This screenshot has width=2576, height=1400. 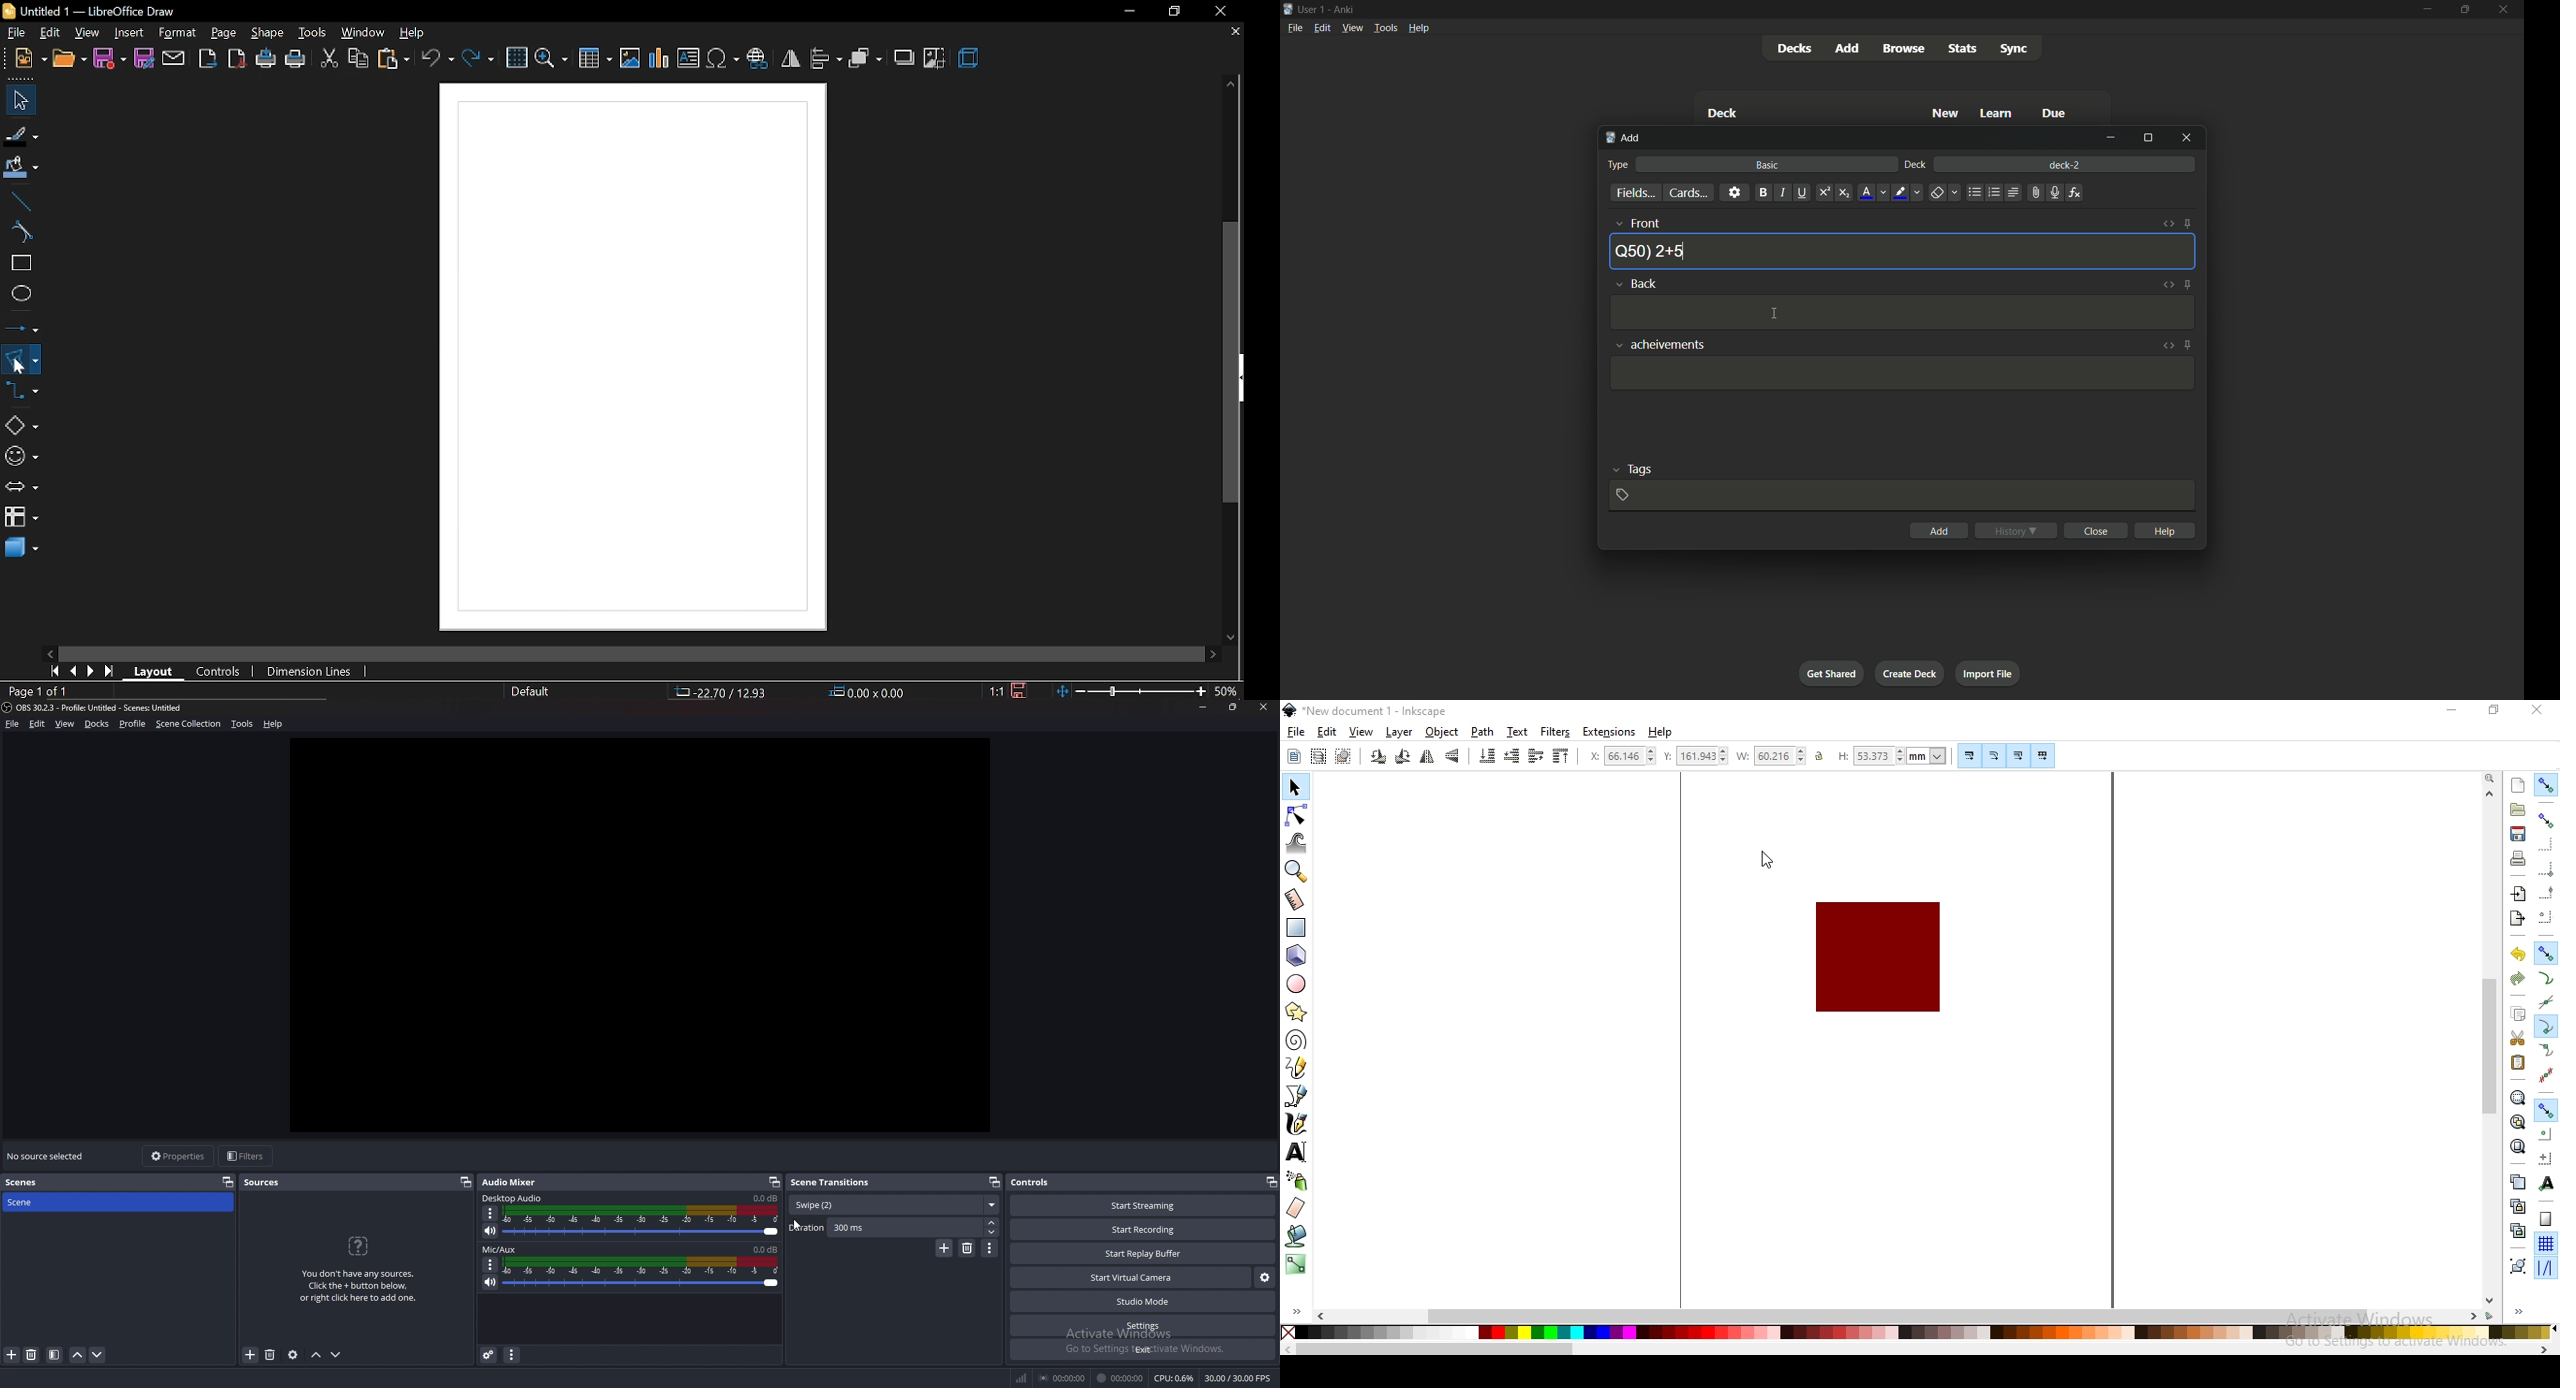 What do you see at coordinates (1386, 28) in the screenshot?
I see `tools menu` at bounding box center [1386, 28].